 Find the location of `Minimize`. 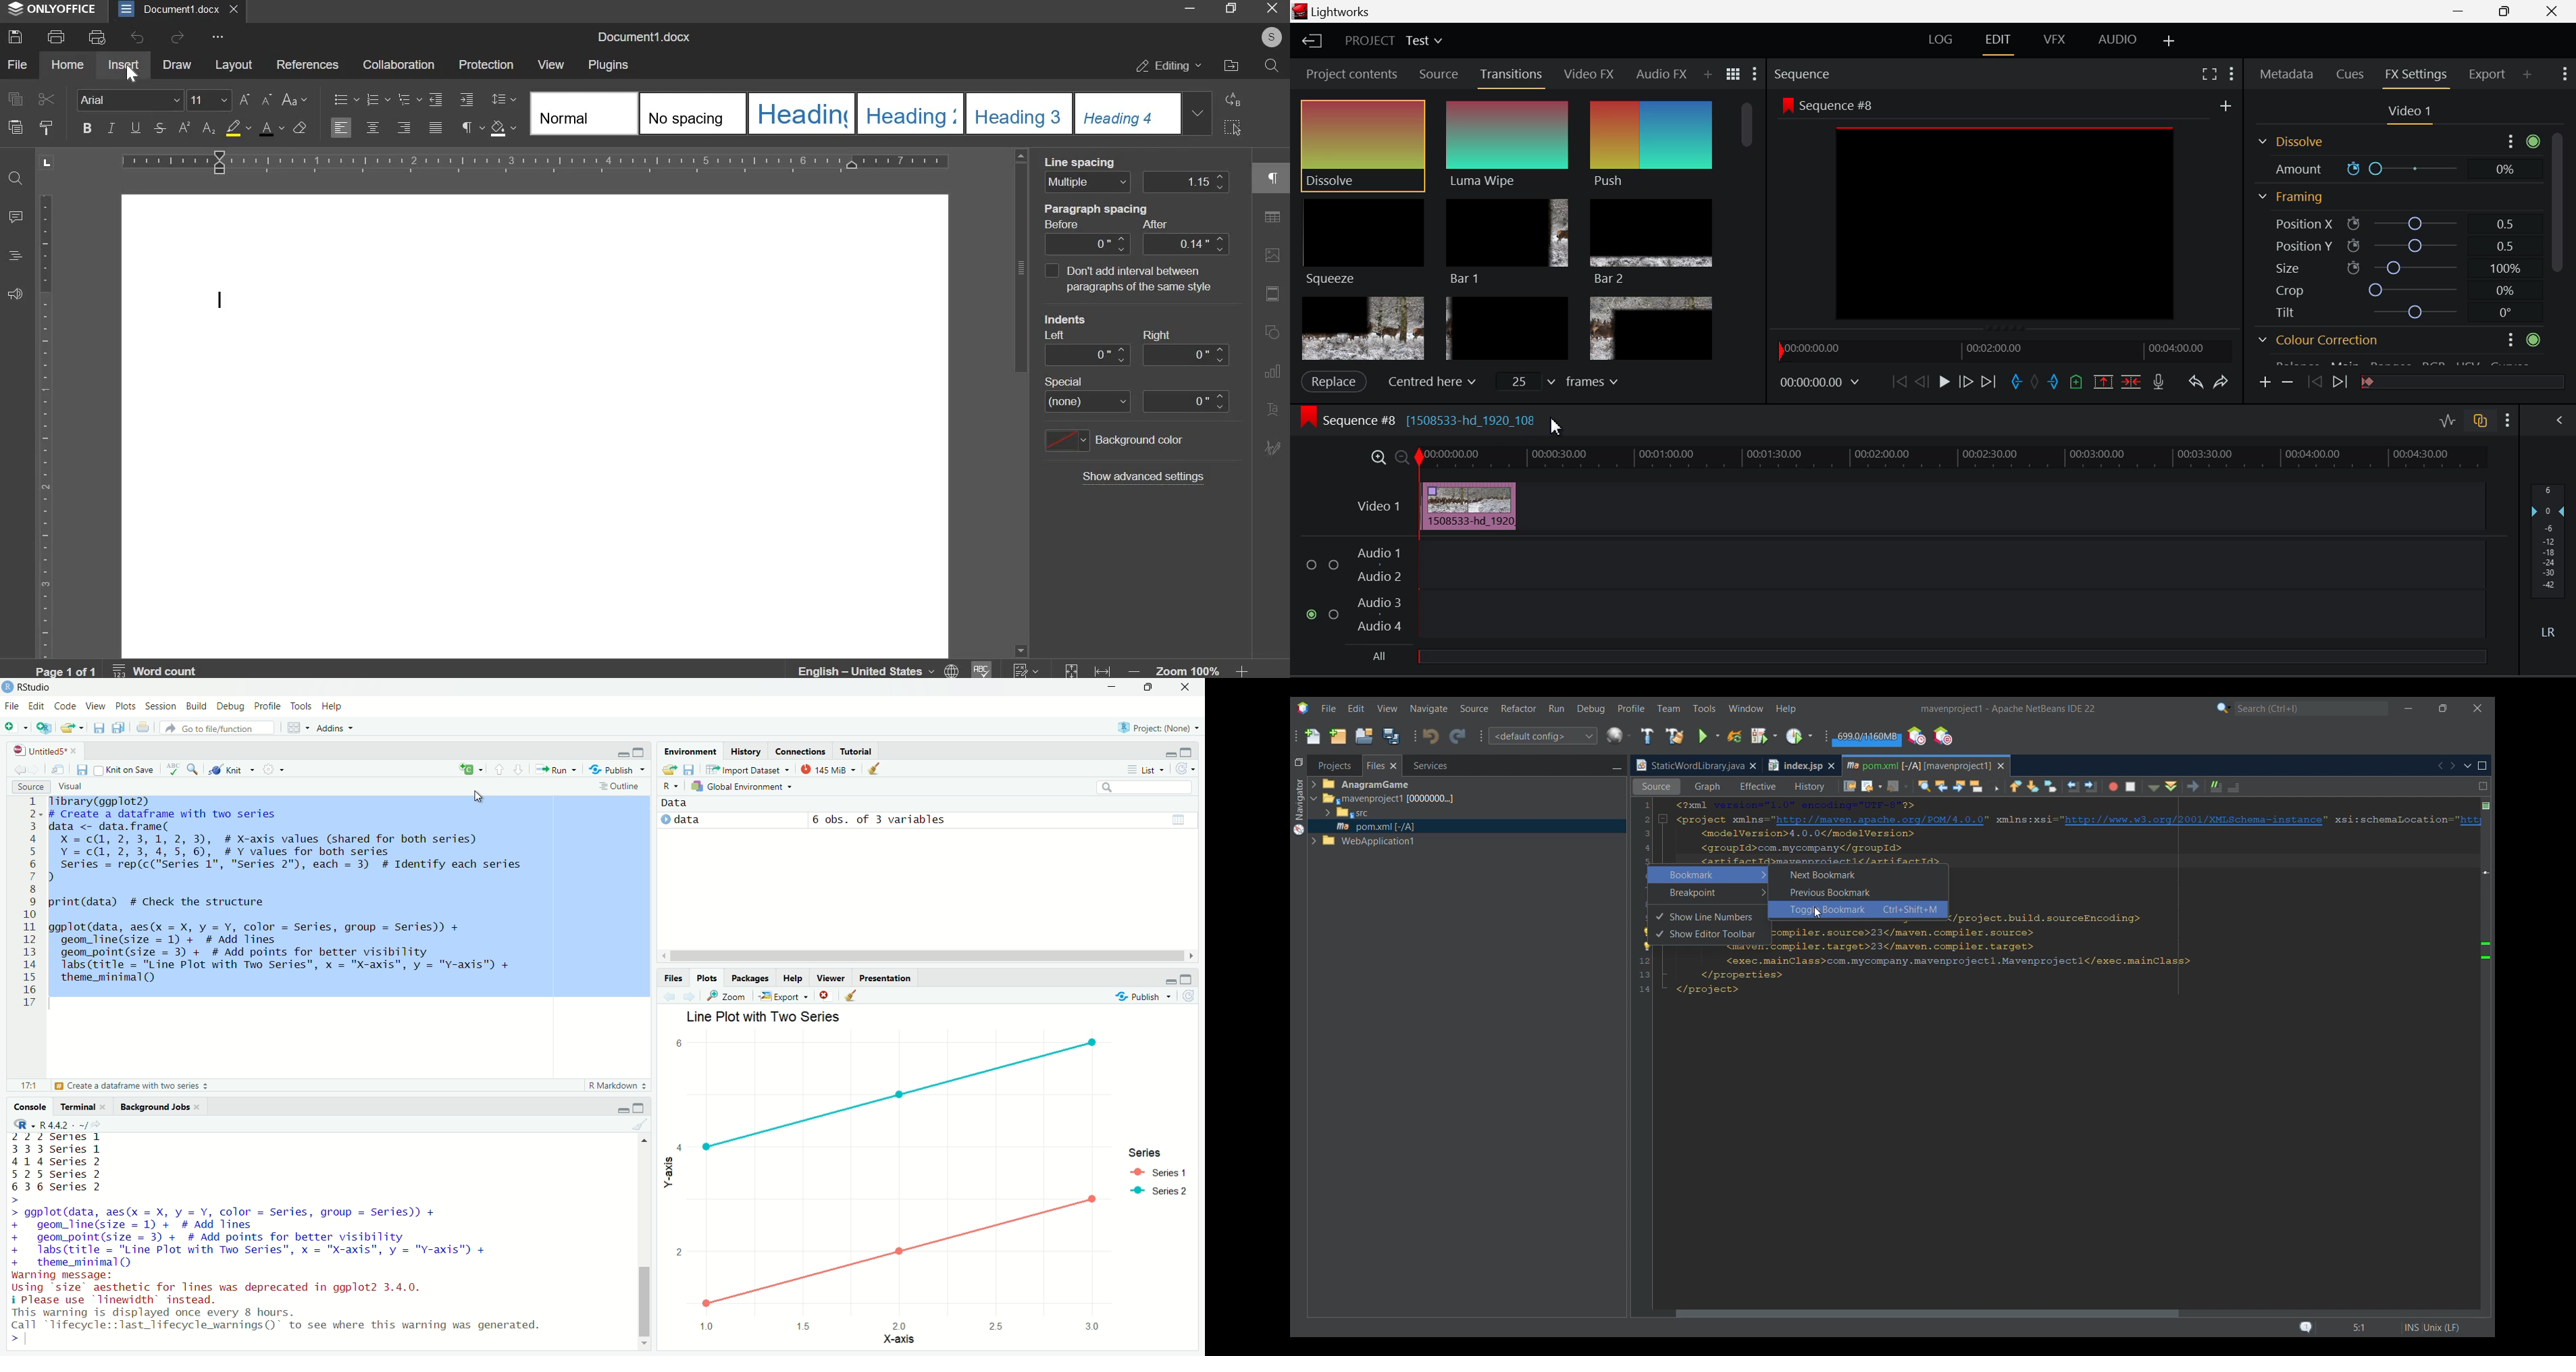

Minimize is located at coordinates (2508, 11).